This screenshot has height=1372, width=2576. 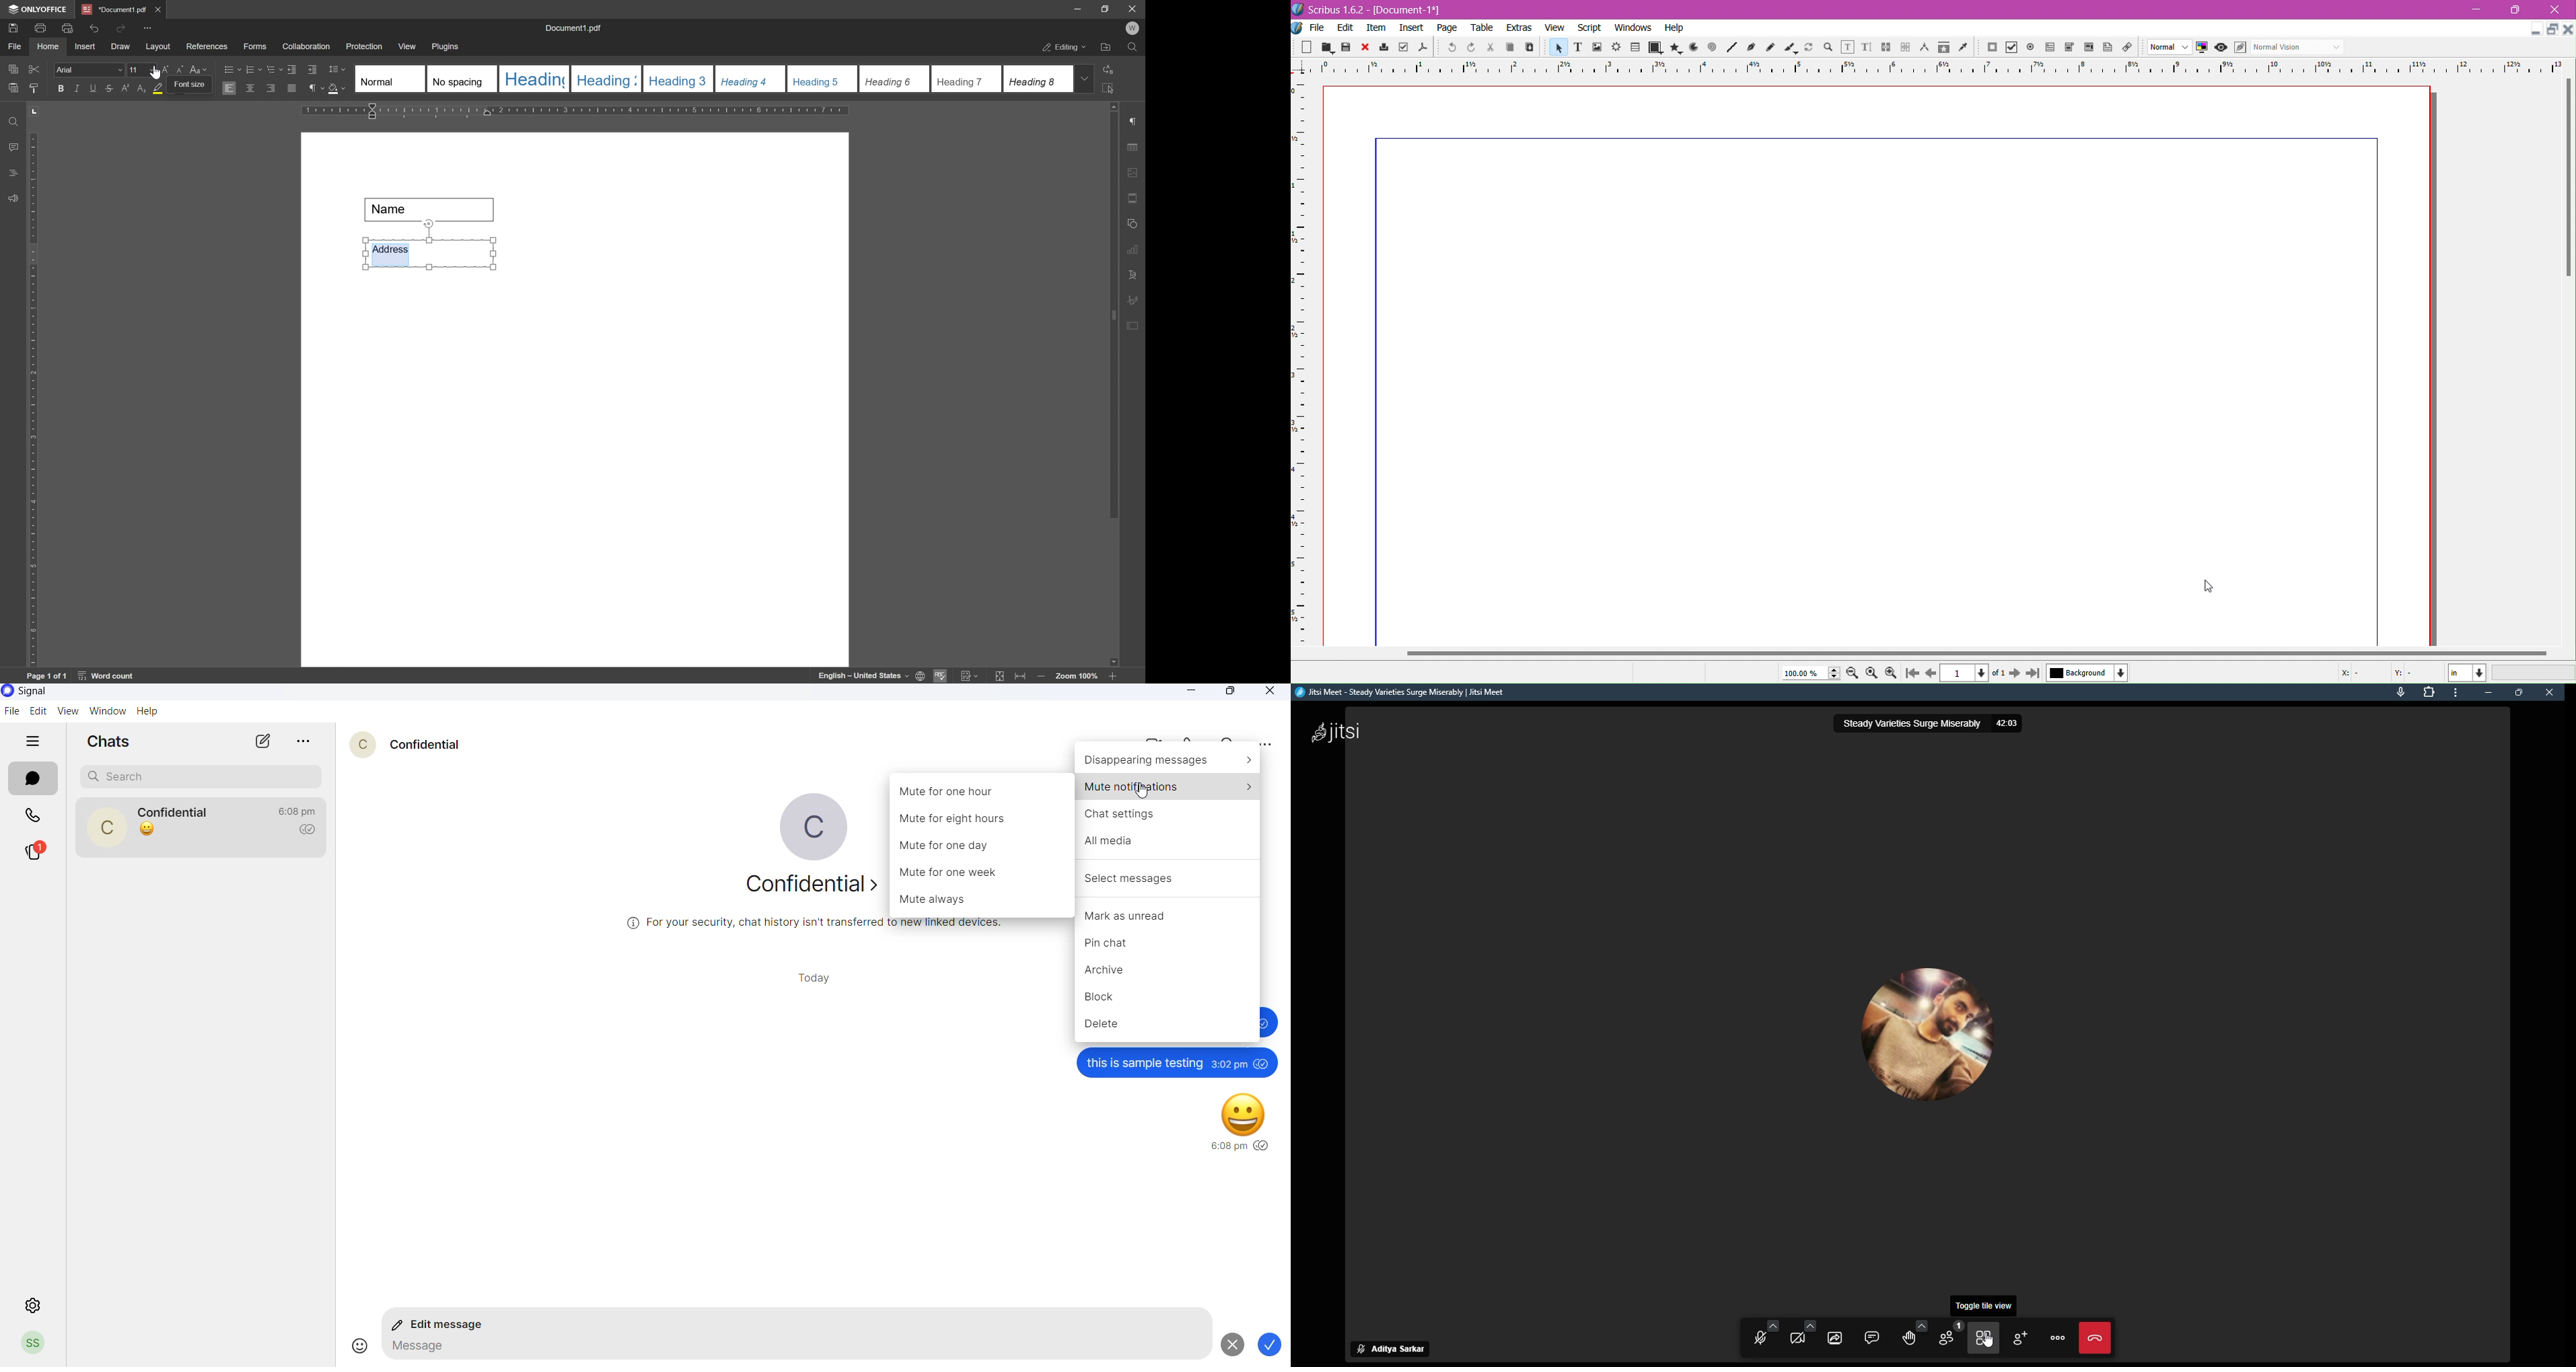 I want to click on go to start page, so click(x=1911, y=674).